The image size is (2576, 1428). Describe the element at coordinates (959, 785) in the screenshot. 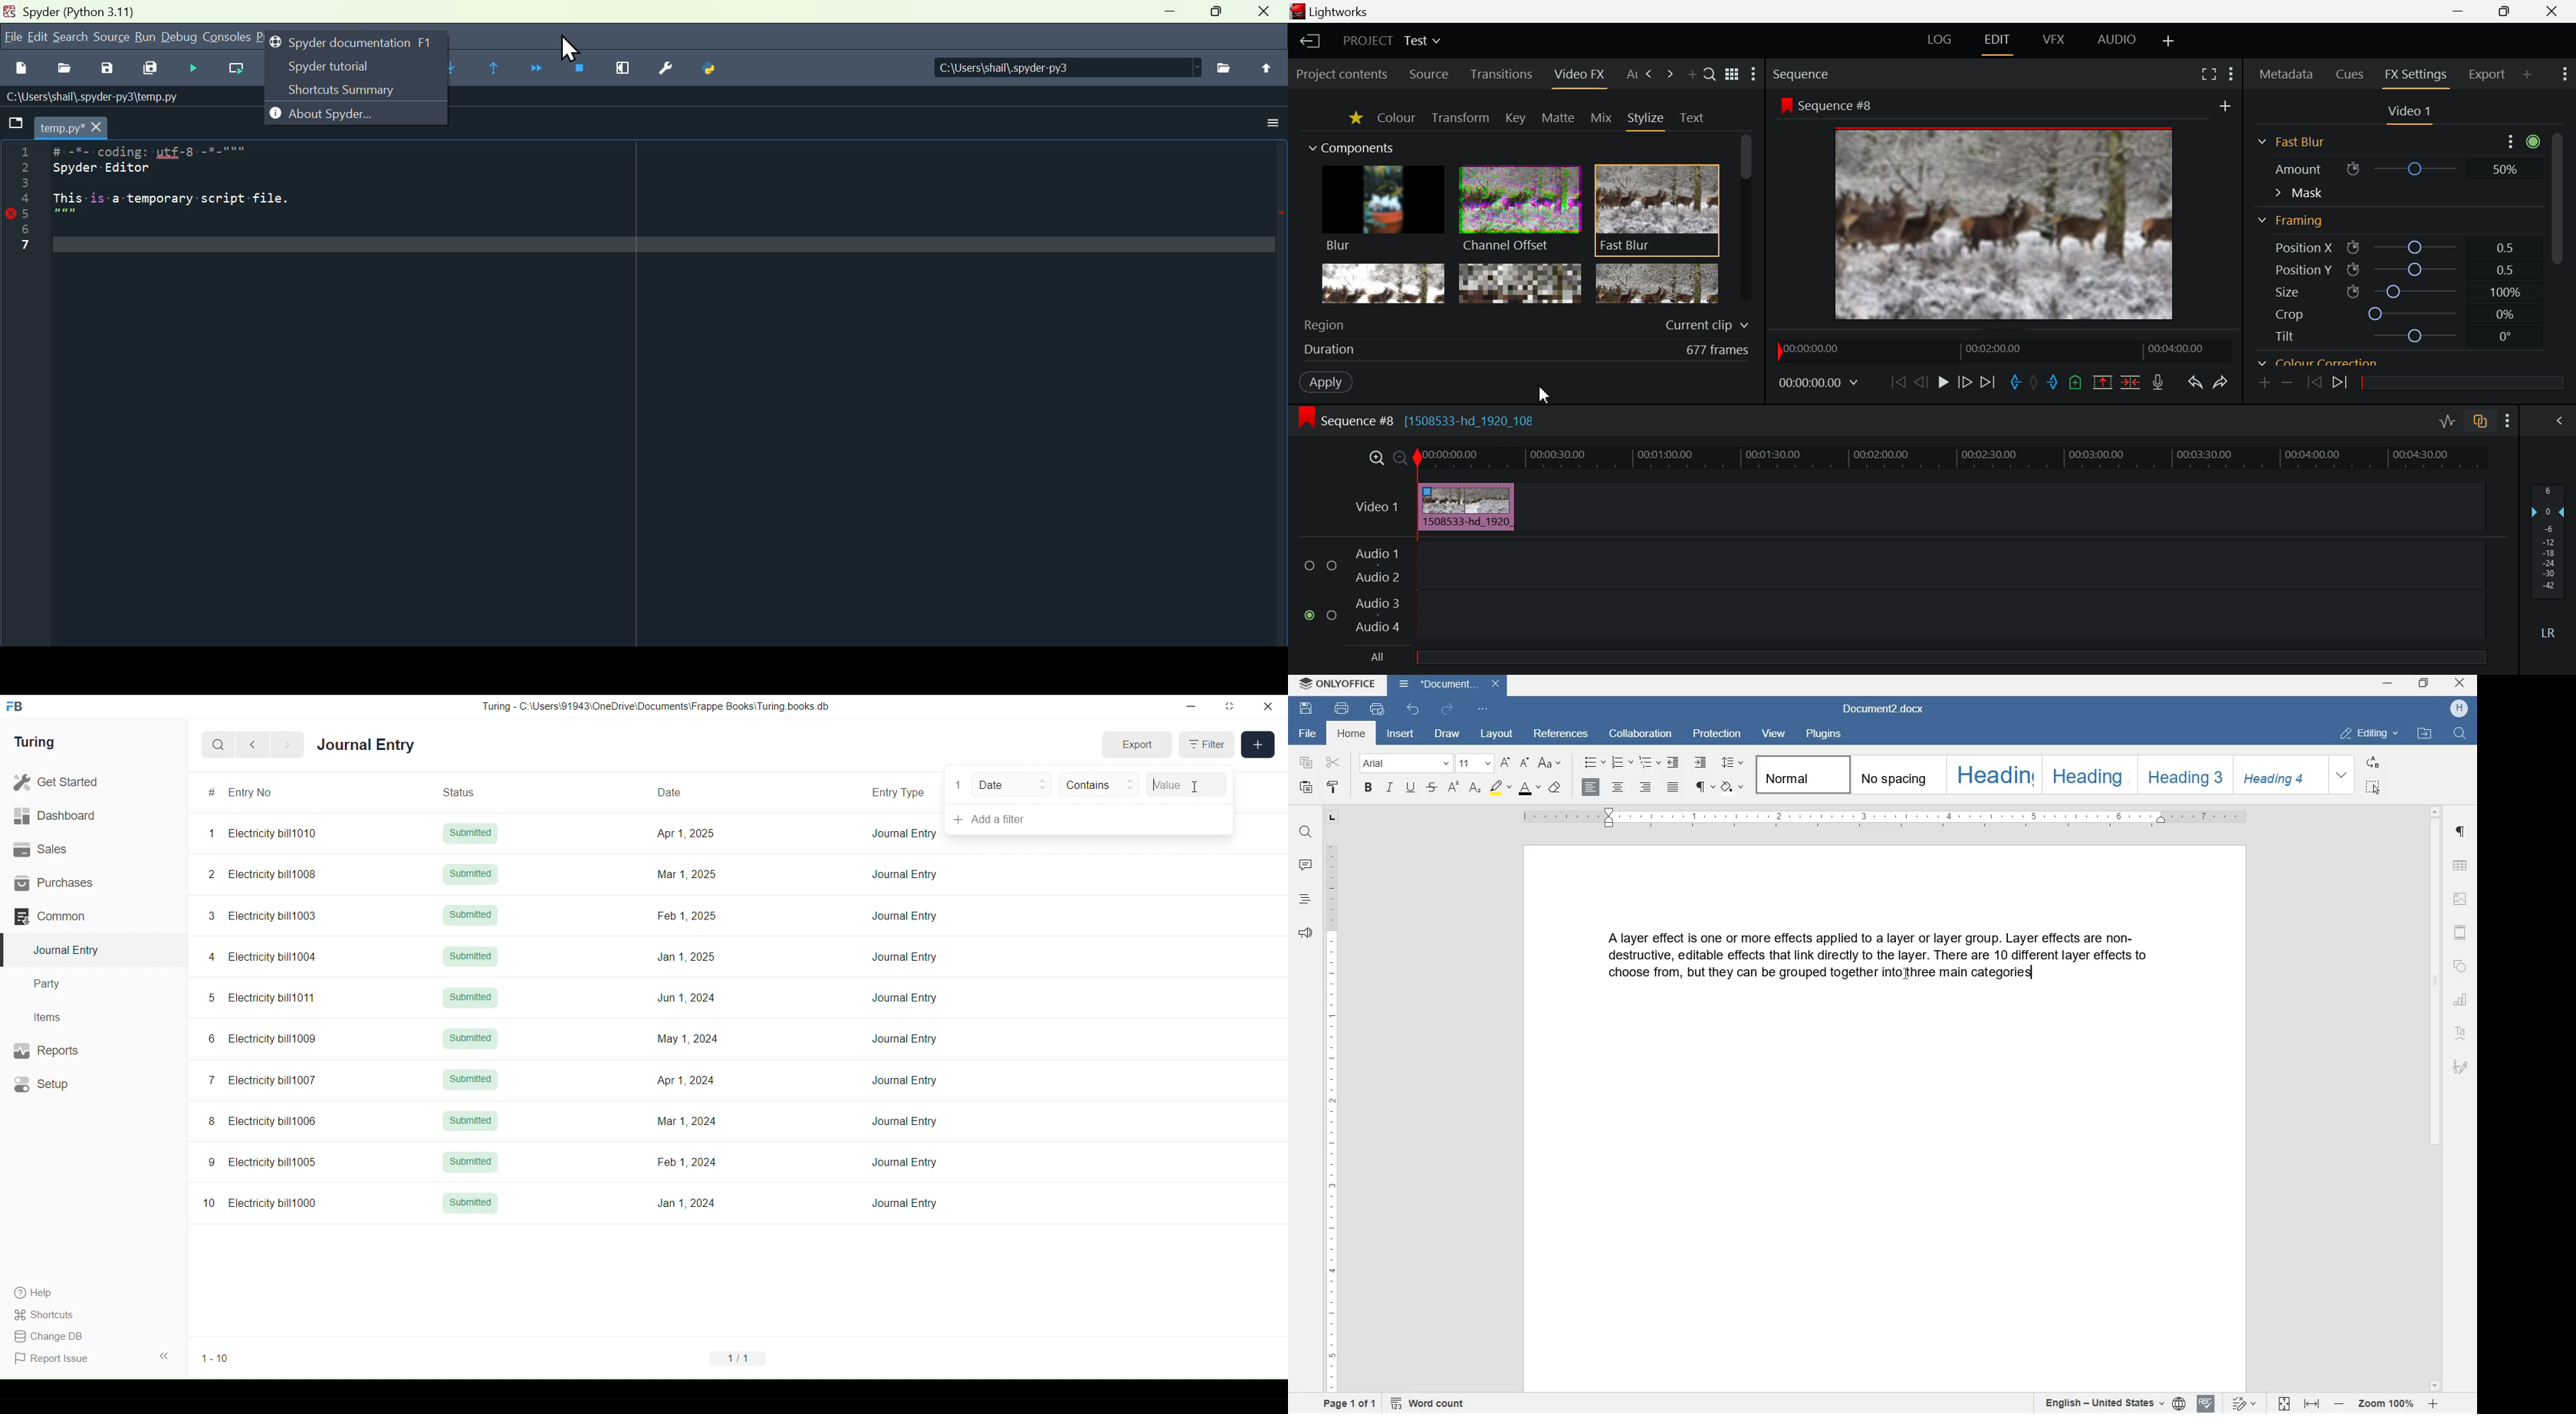

I see `1` at that location.